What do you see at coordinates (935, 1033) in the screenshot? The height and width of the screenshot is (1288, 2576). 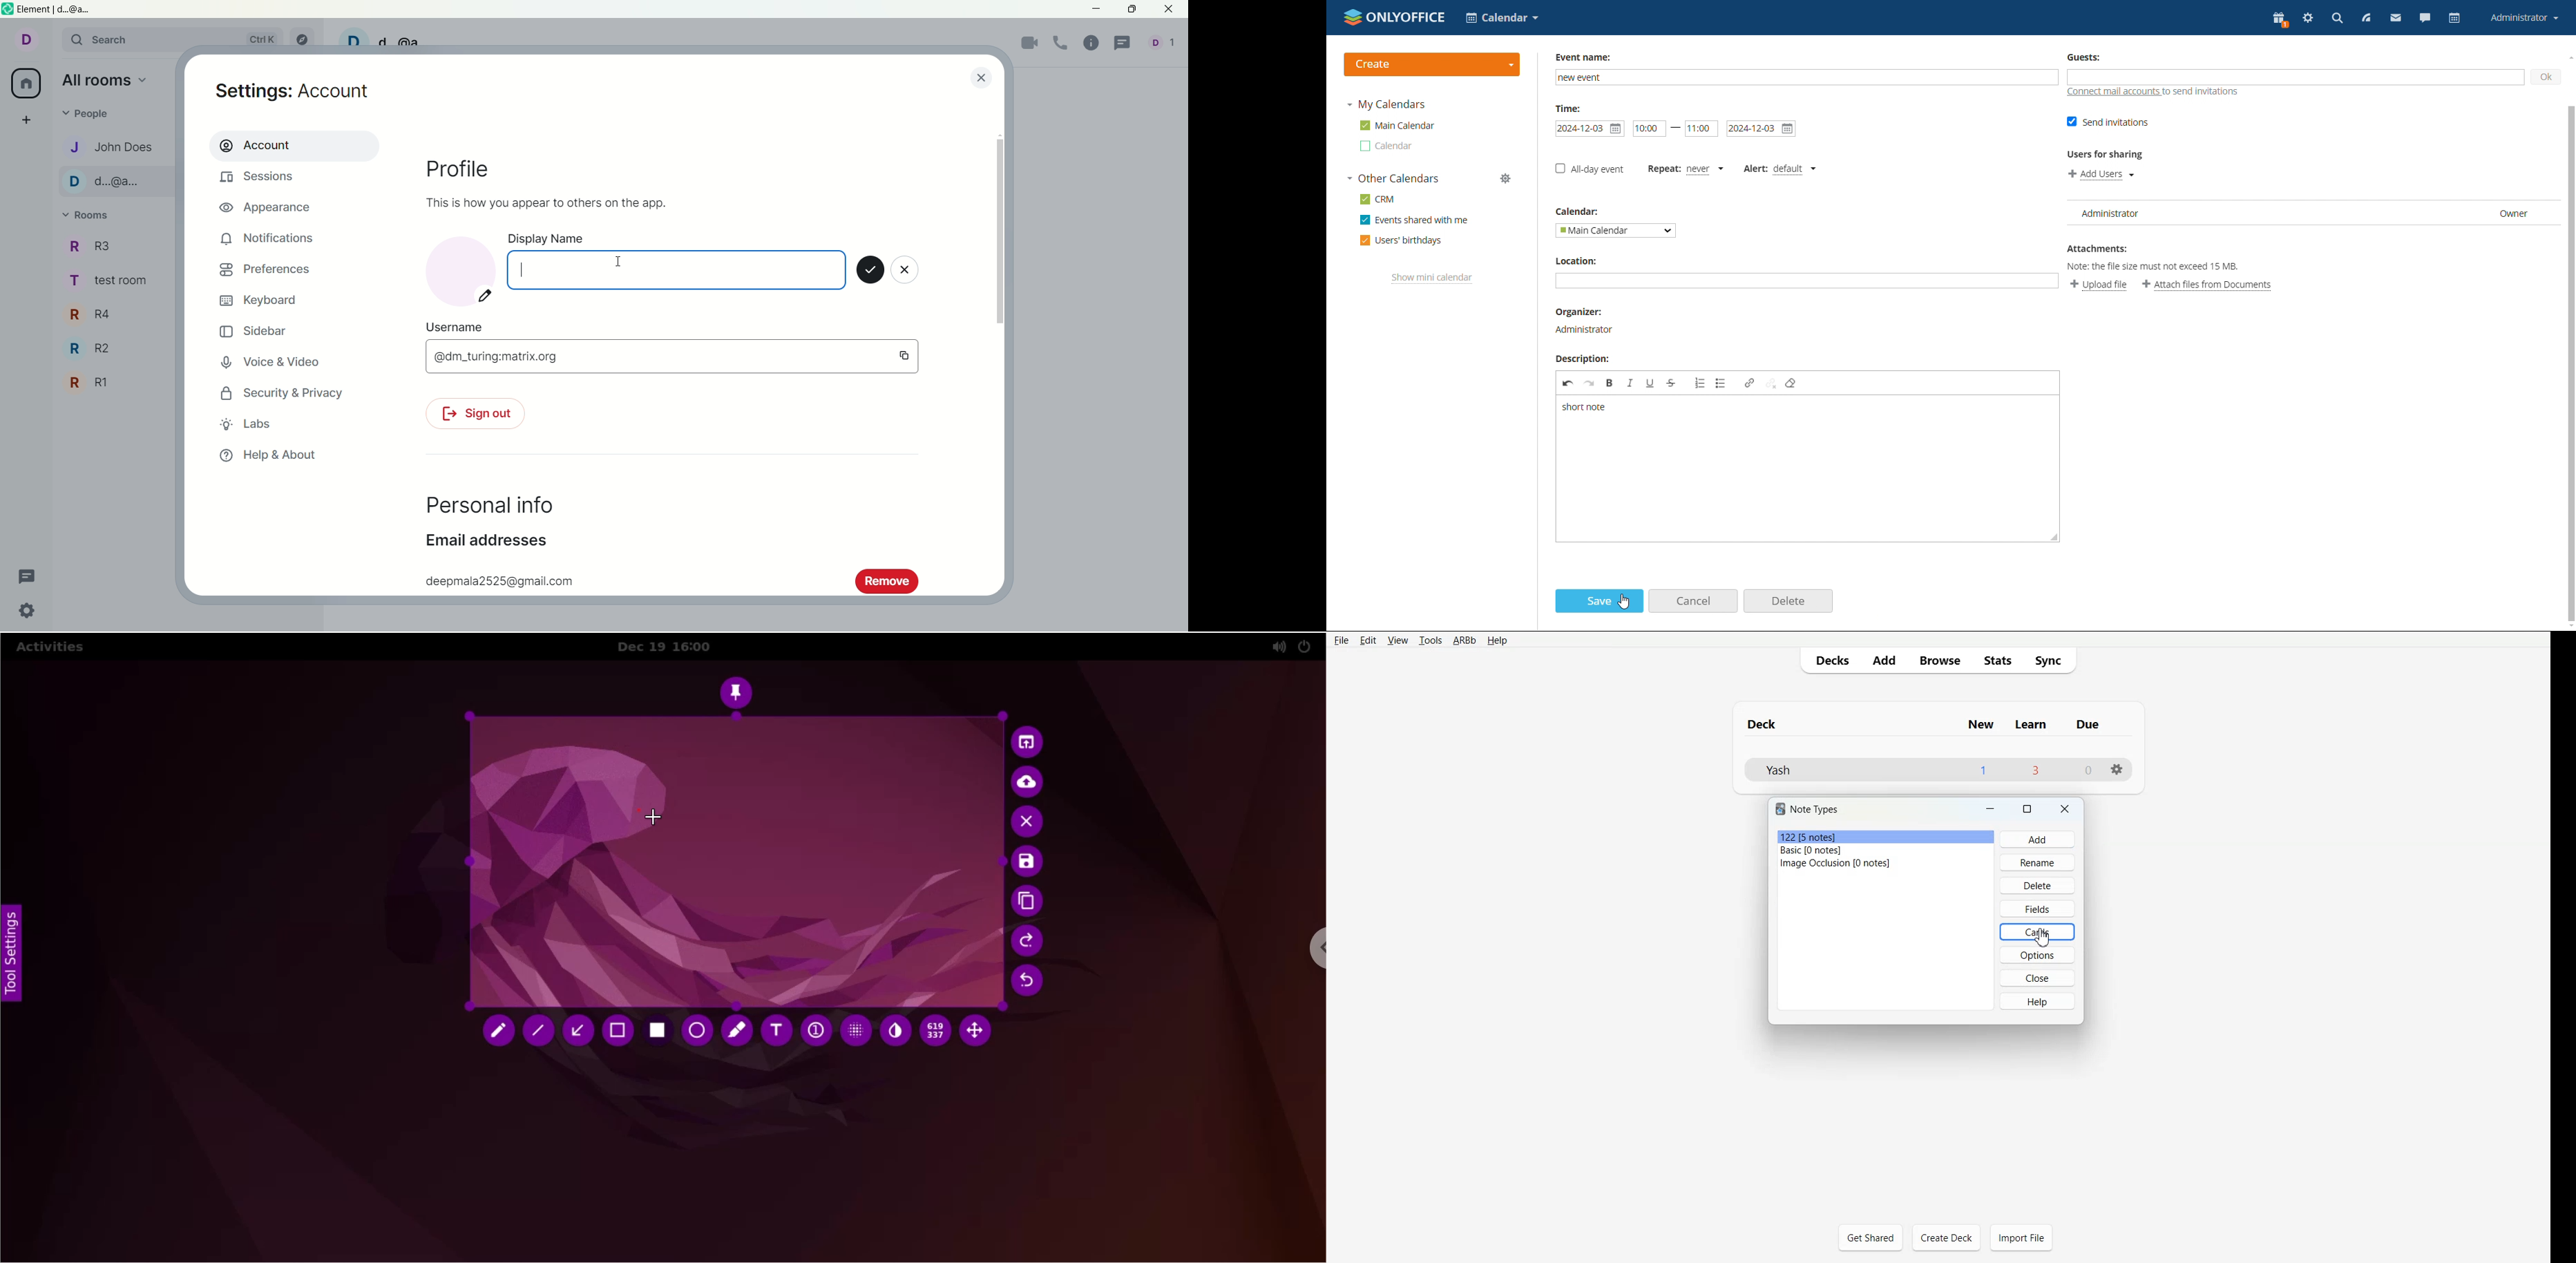 I see `x and y coordinates values` at bounding box center [935, 1033].